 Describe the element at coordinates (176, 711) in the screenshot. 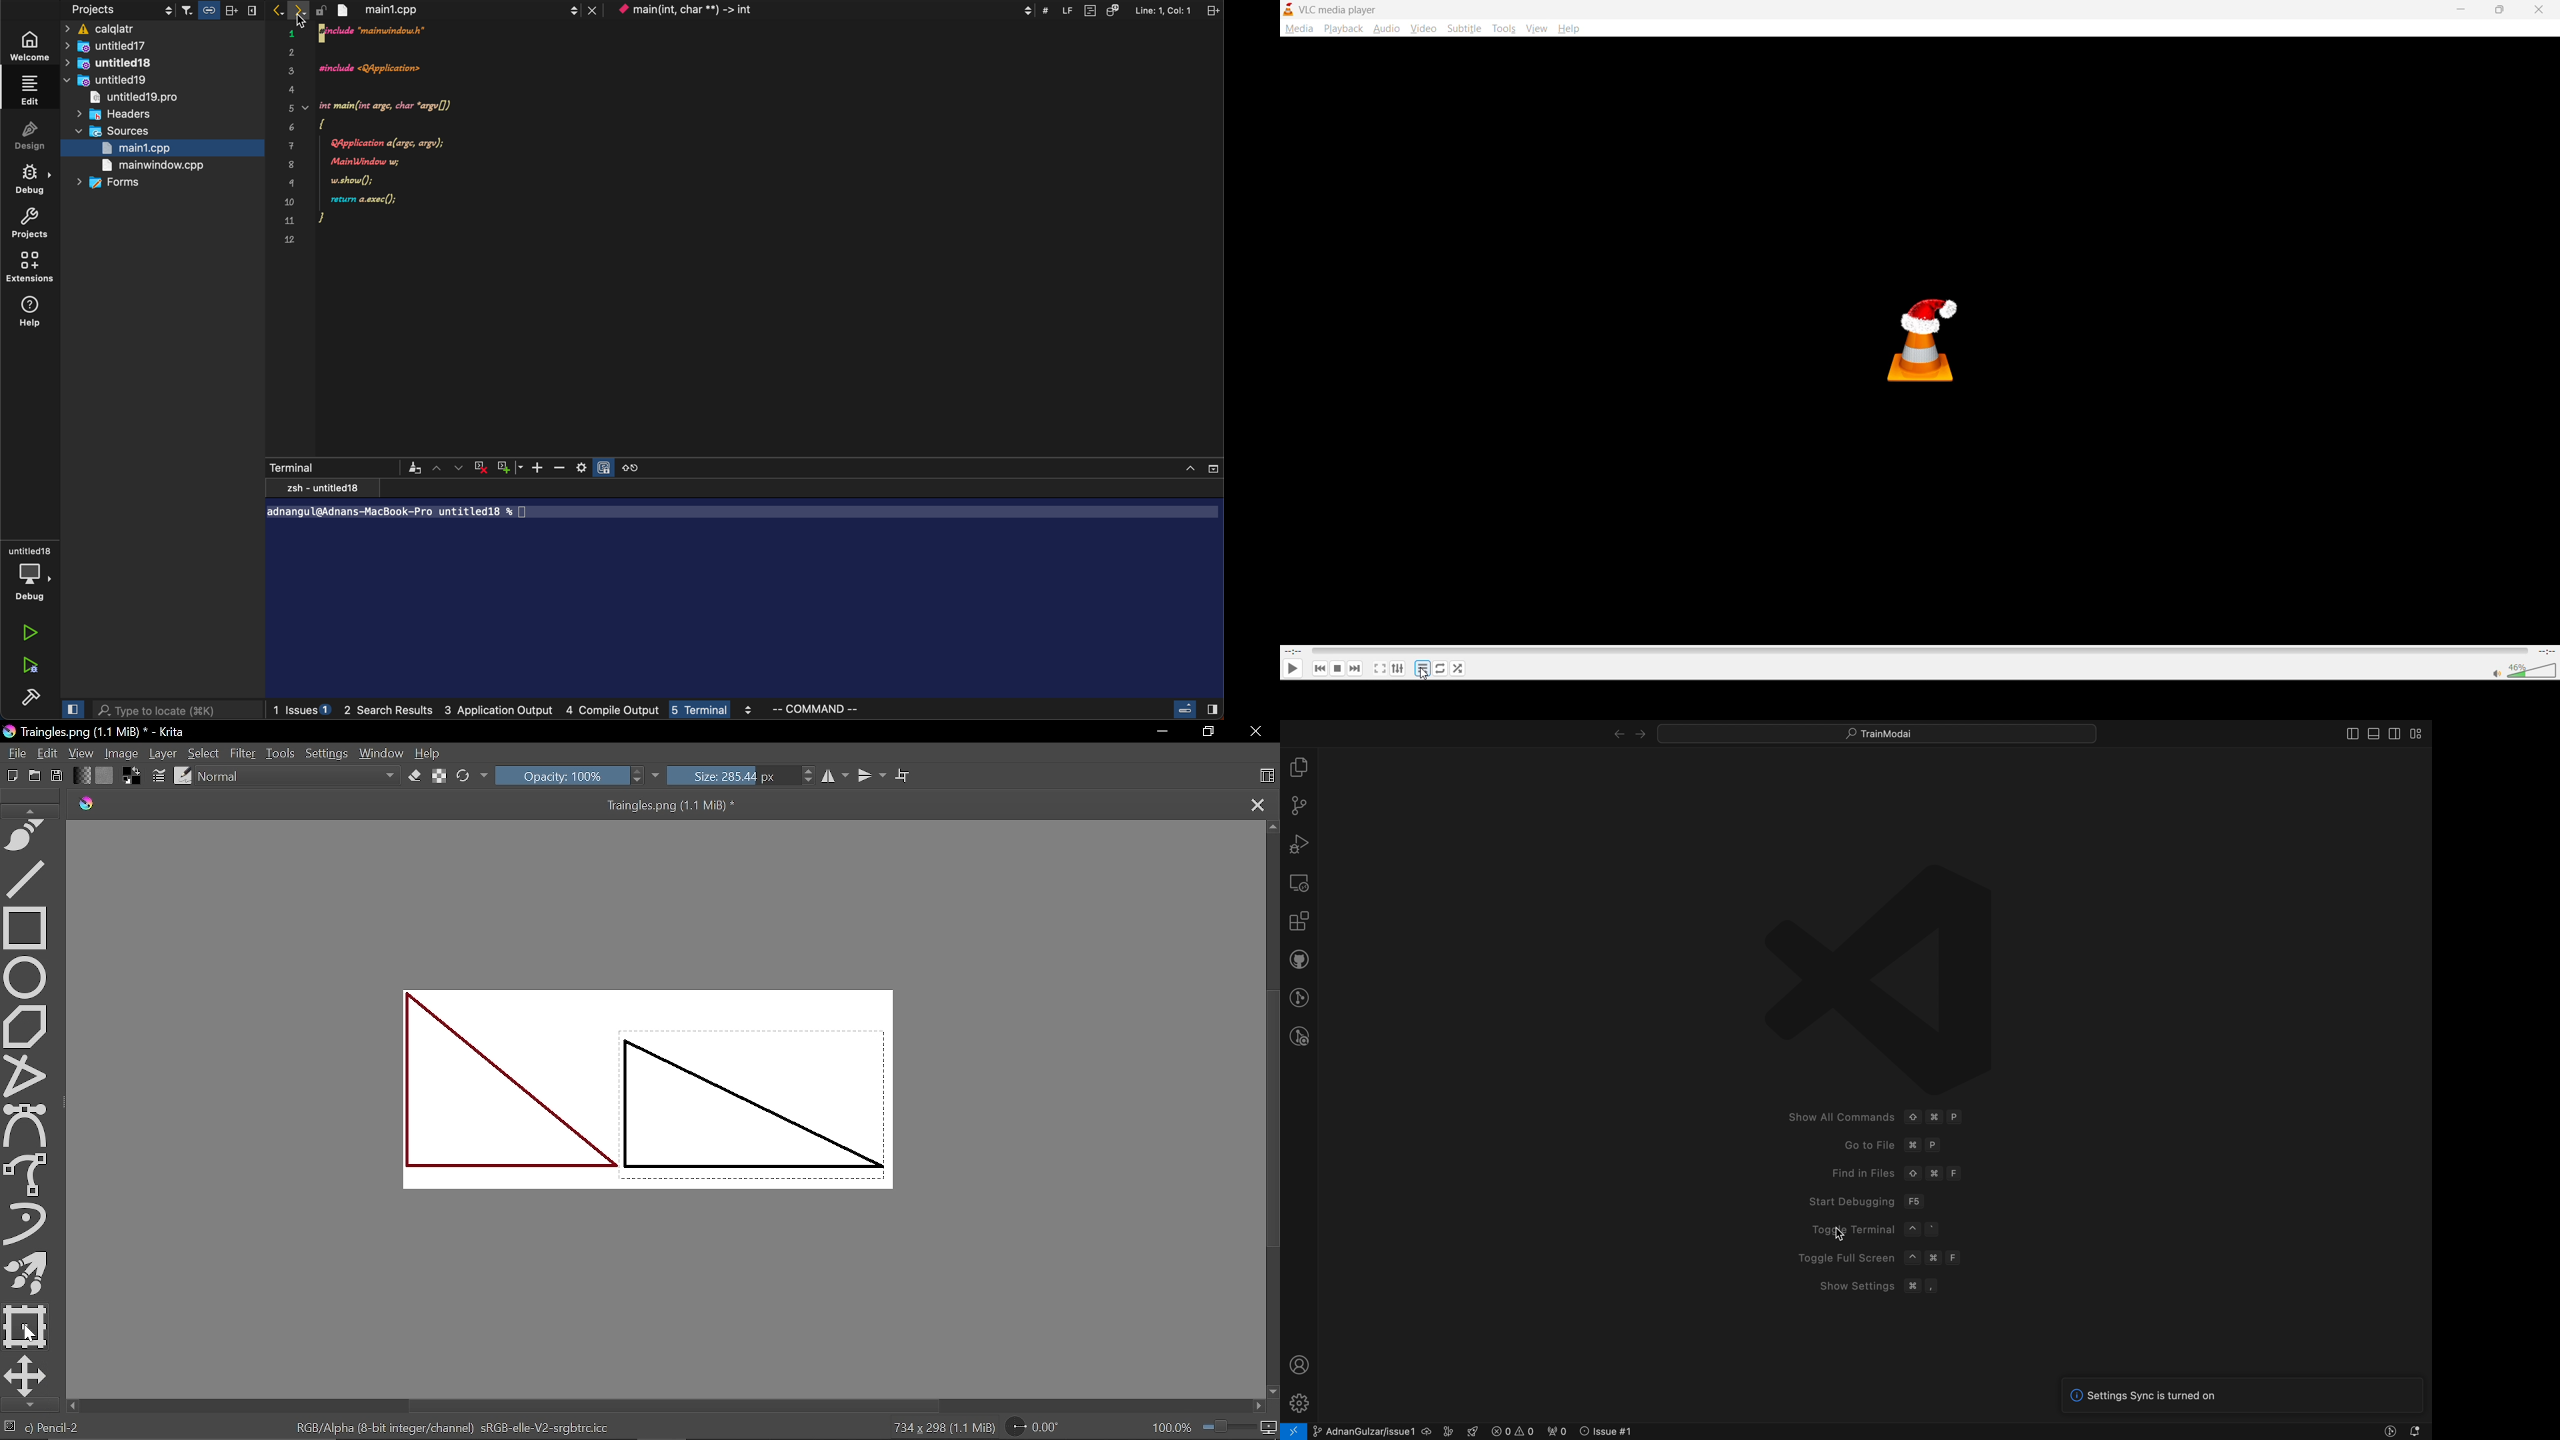

I see `search bar` at that location.